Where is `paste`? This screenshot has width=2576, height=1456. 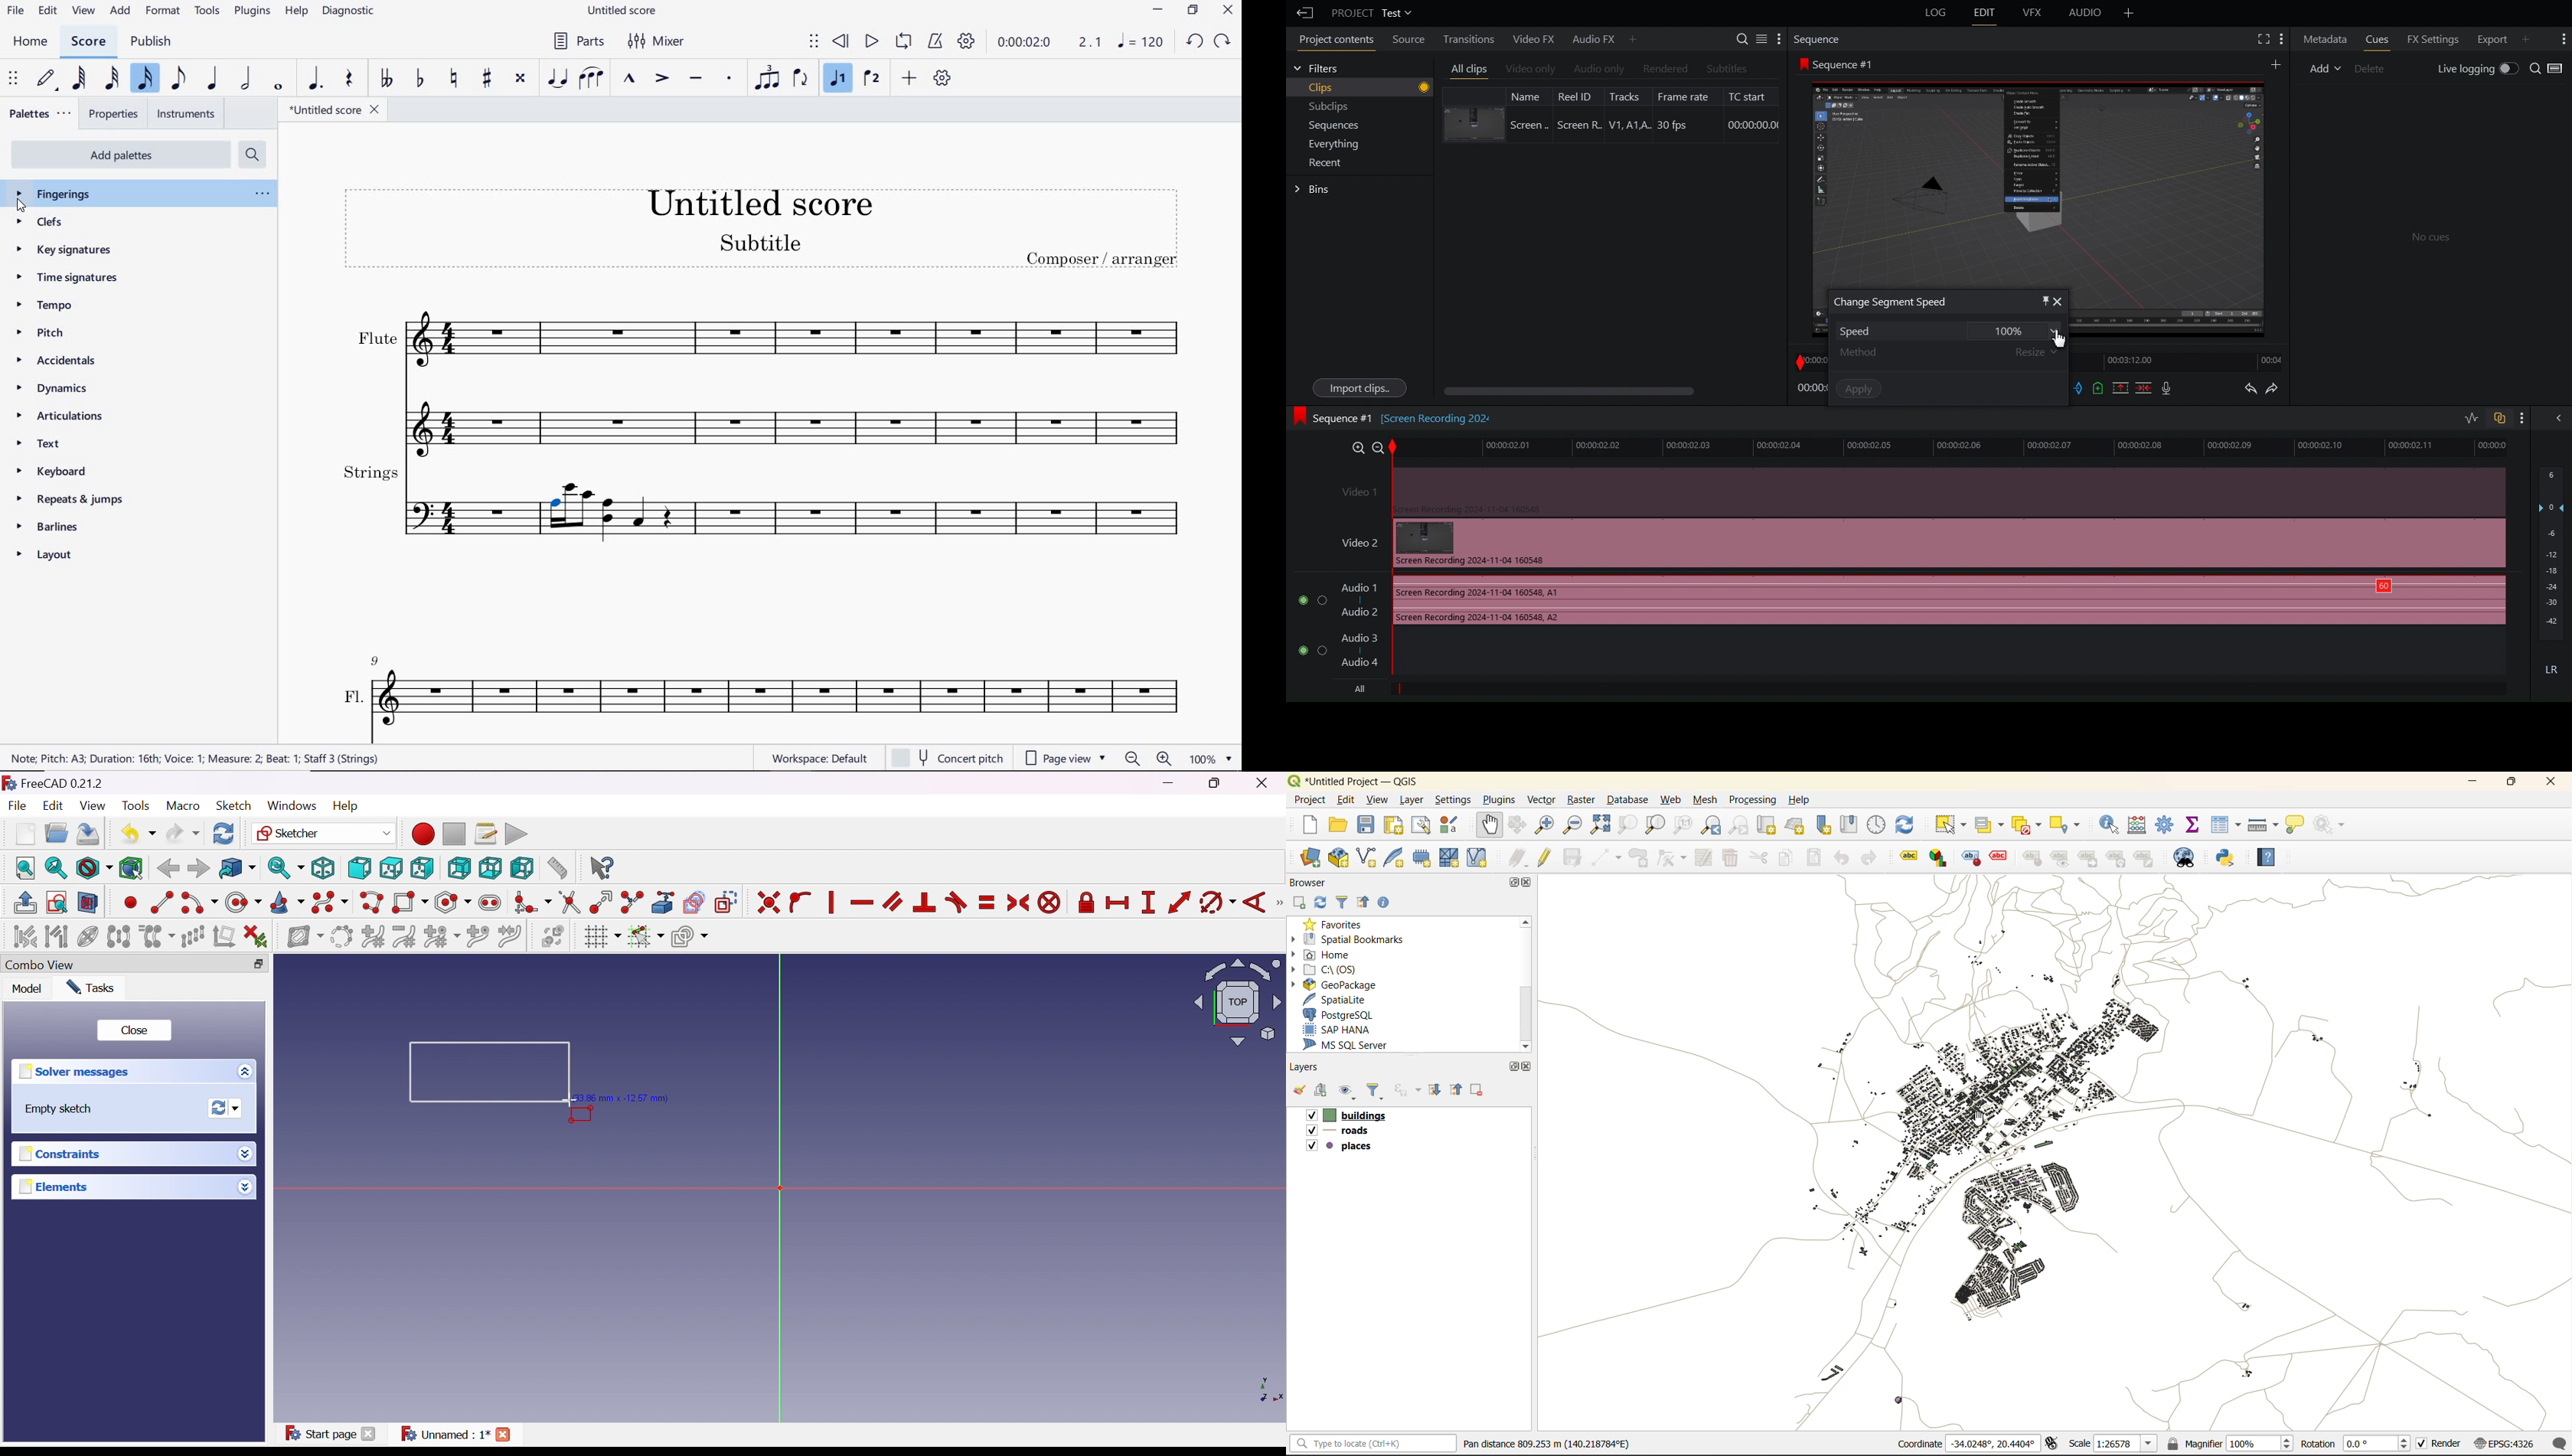 paste is located at coordinates (1816, 857).